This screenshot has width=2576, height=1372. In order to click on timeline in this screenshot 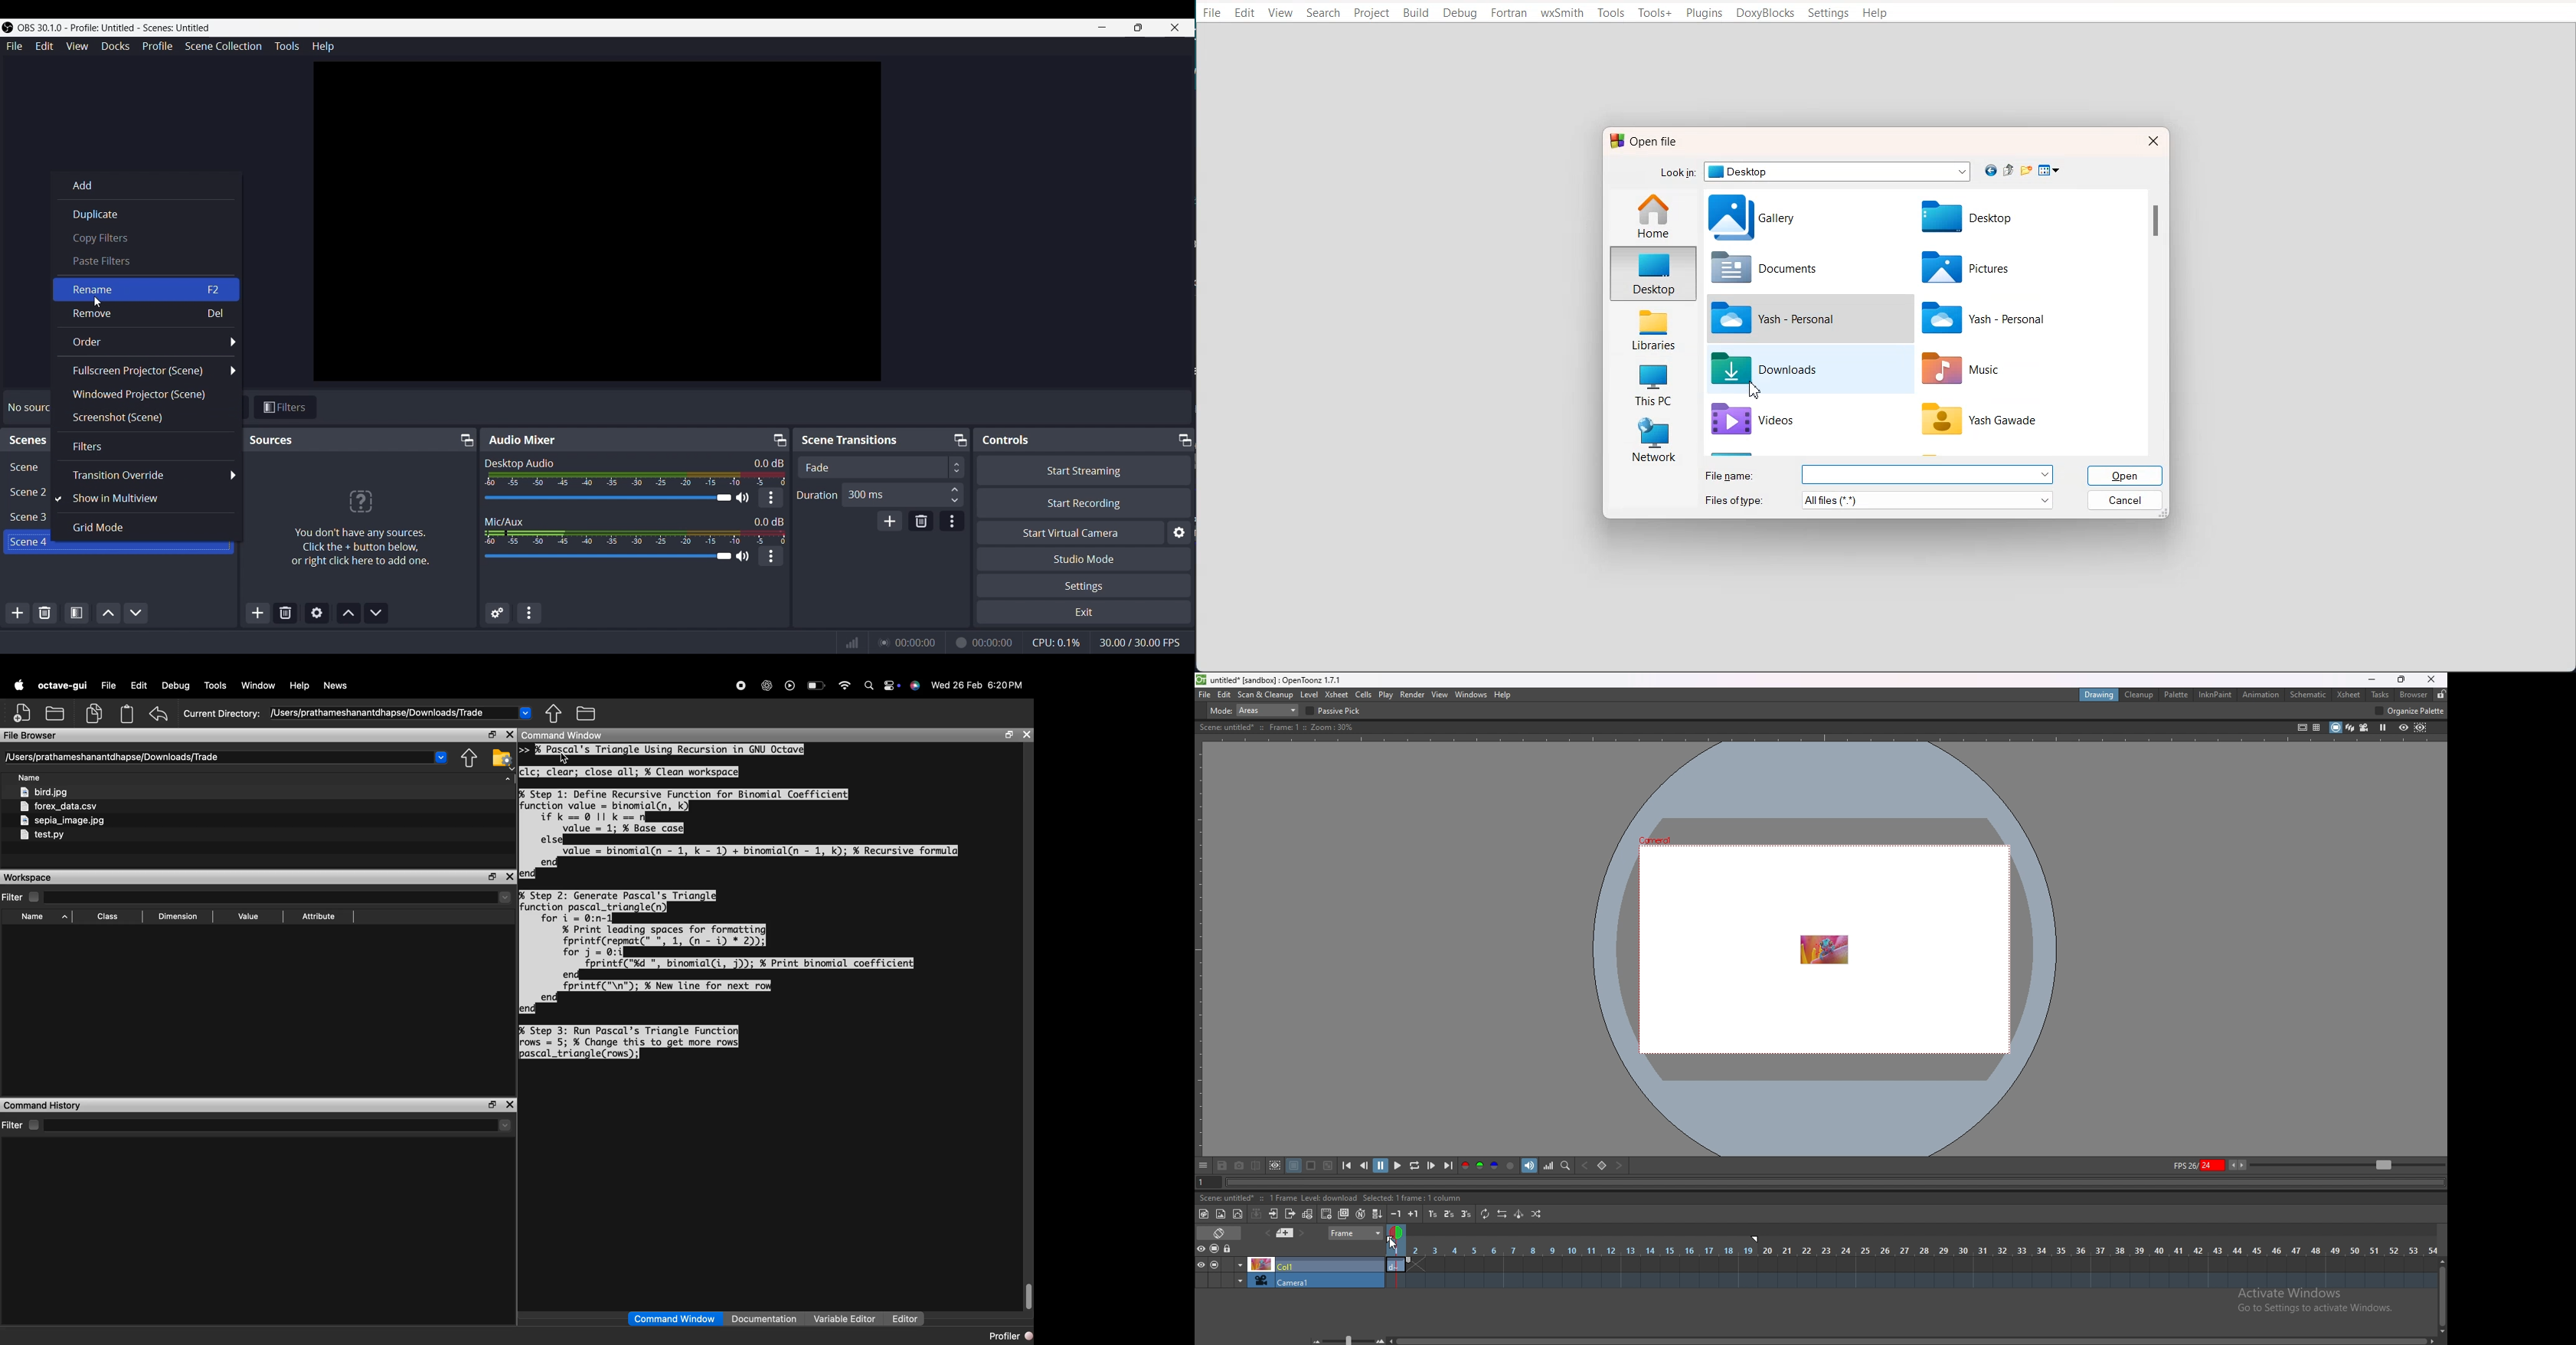, I will do `click(1912, 1263)`.